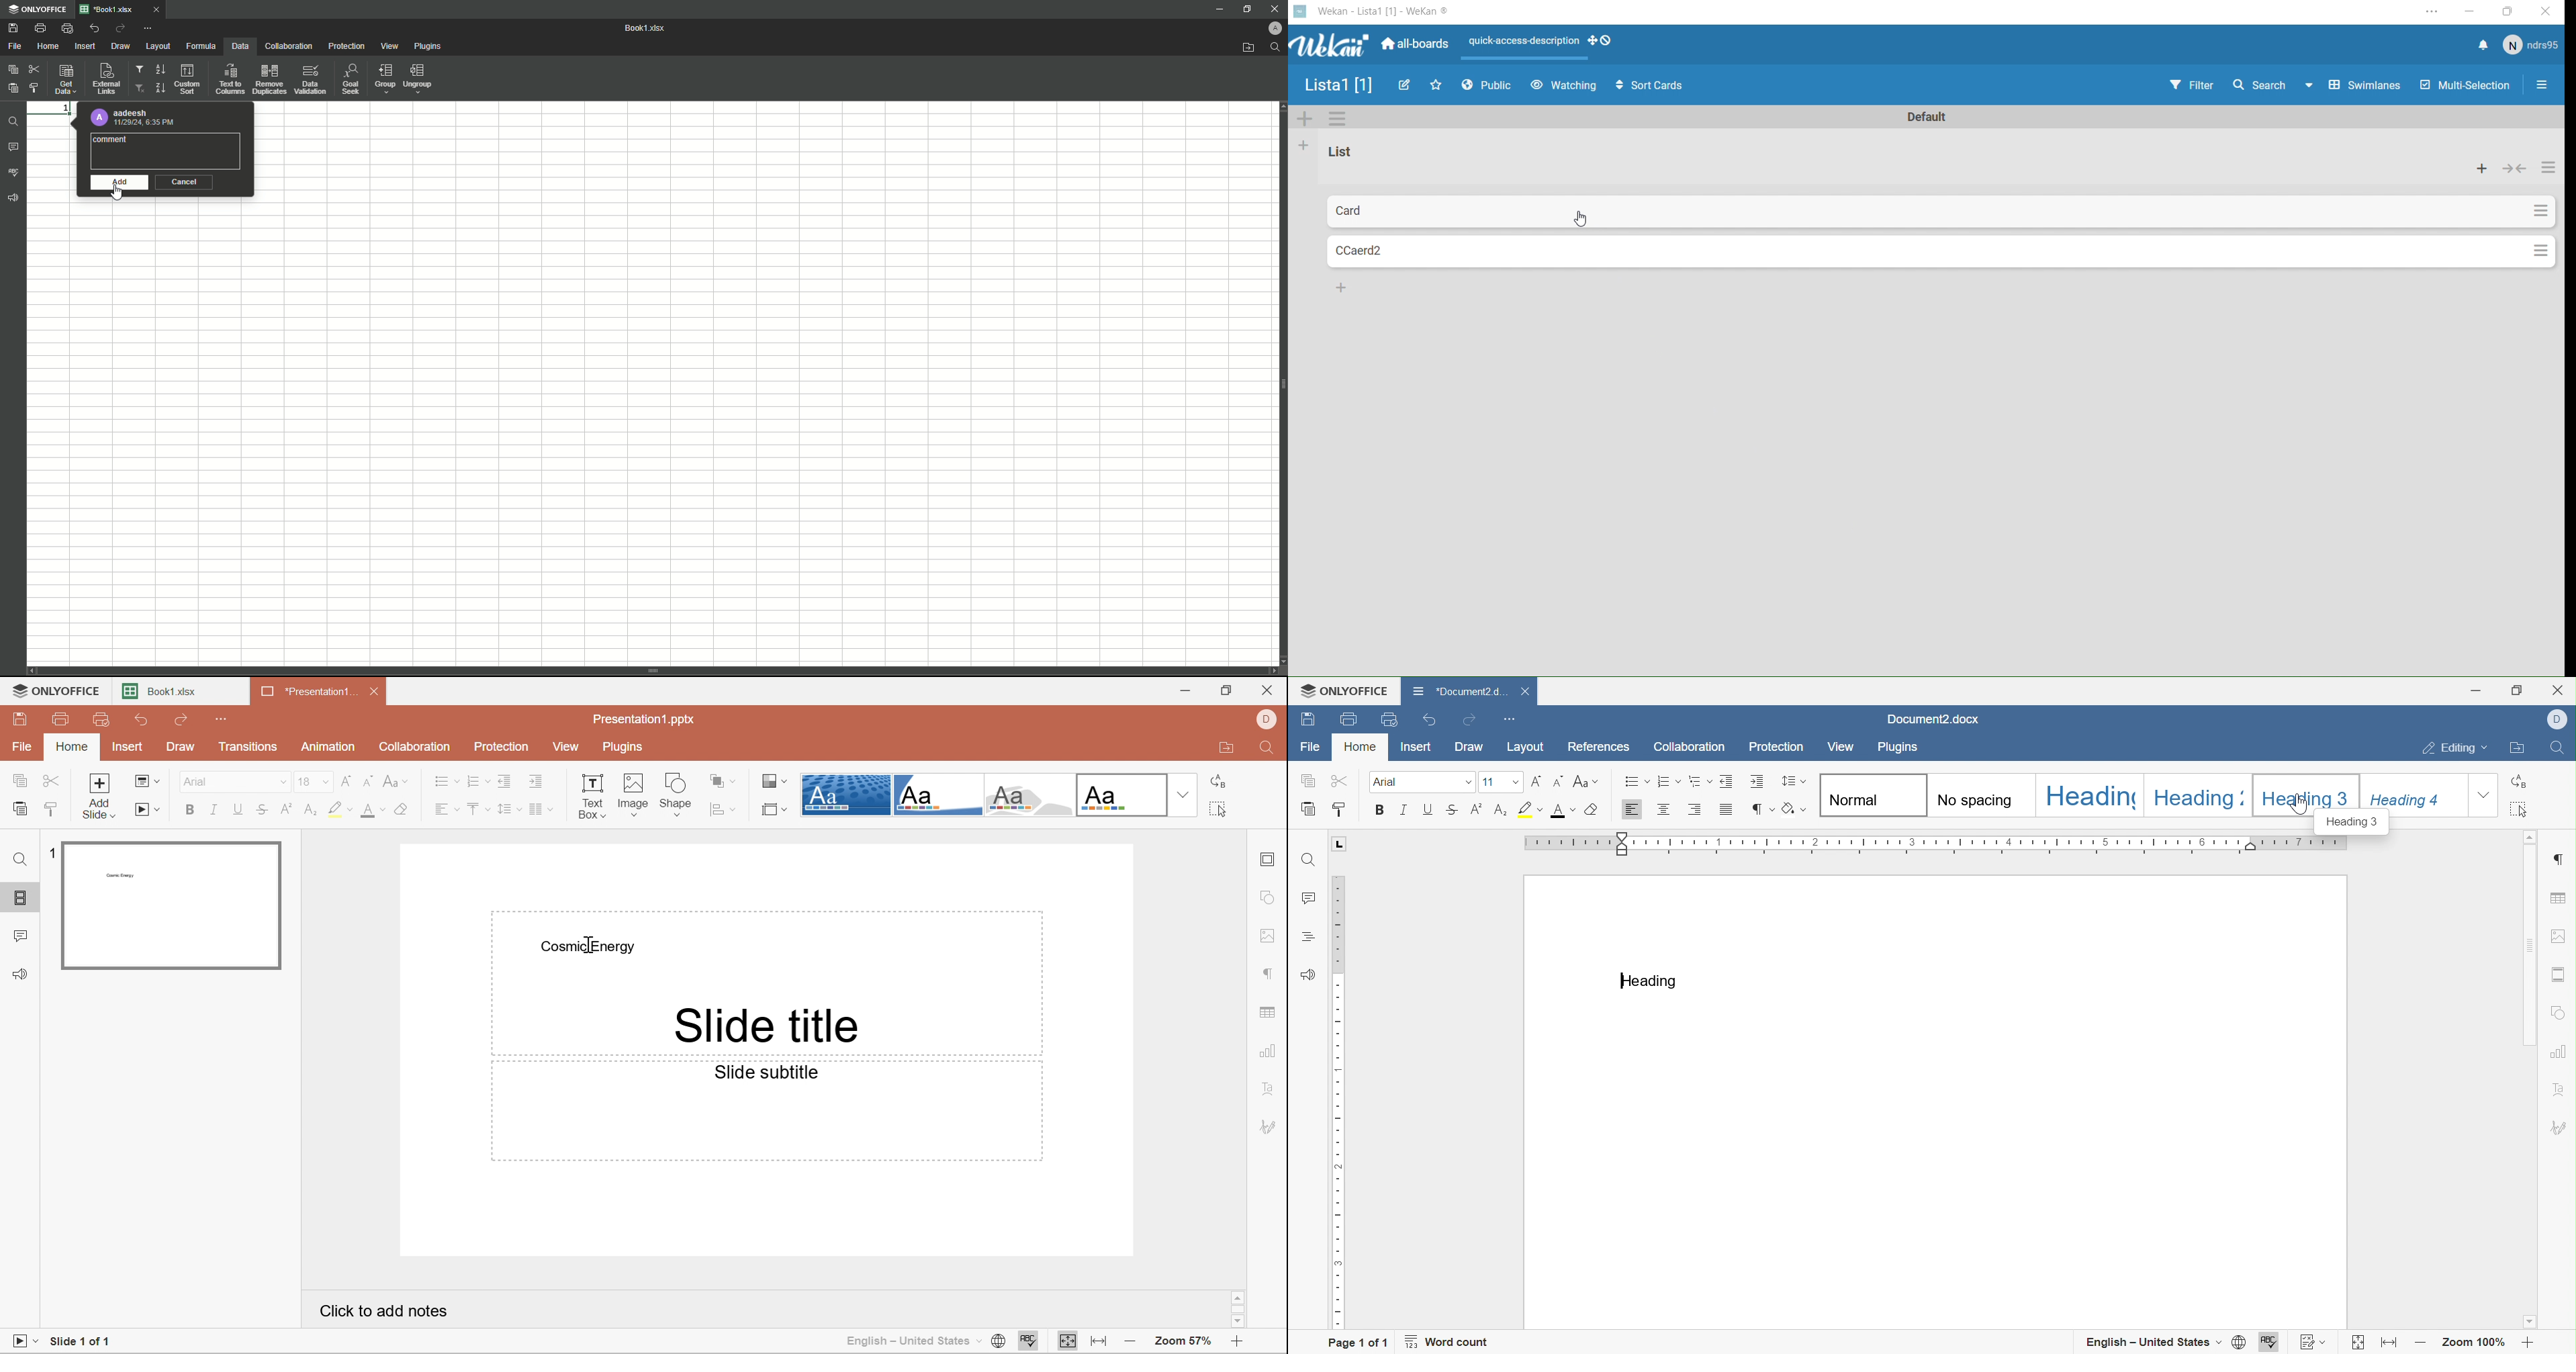 The width and height of the screenshot is (2576, 1372). Describe the element at coordinates (2464, 86) in the screenshot. I see `Multi Selection` at that location.